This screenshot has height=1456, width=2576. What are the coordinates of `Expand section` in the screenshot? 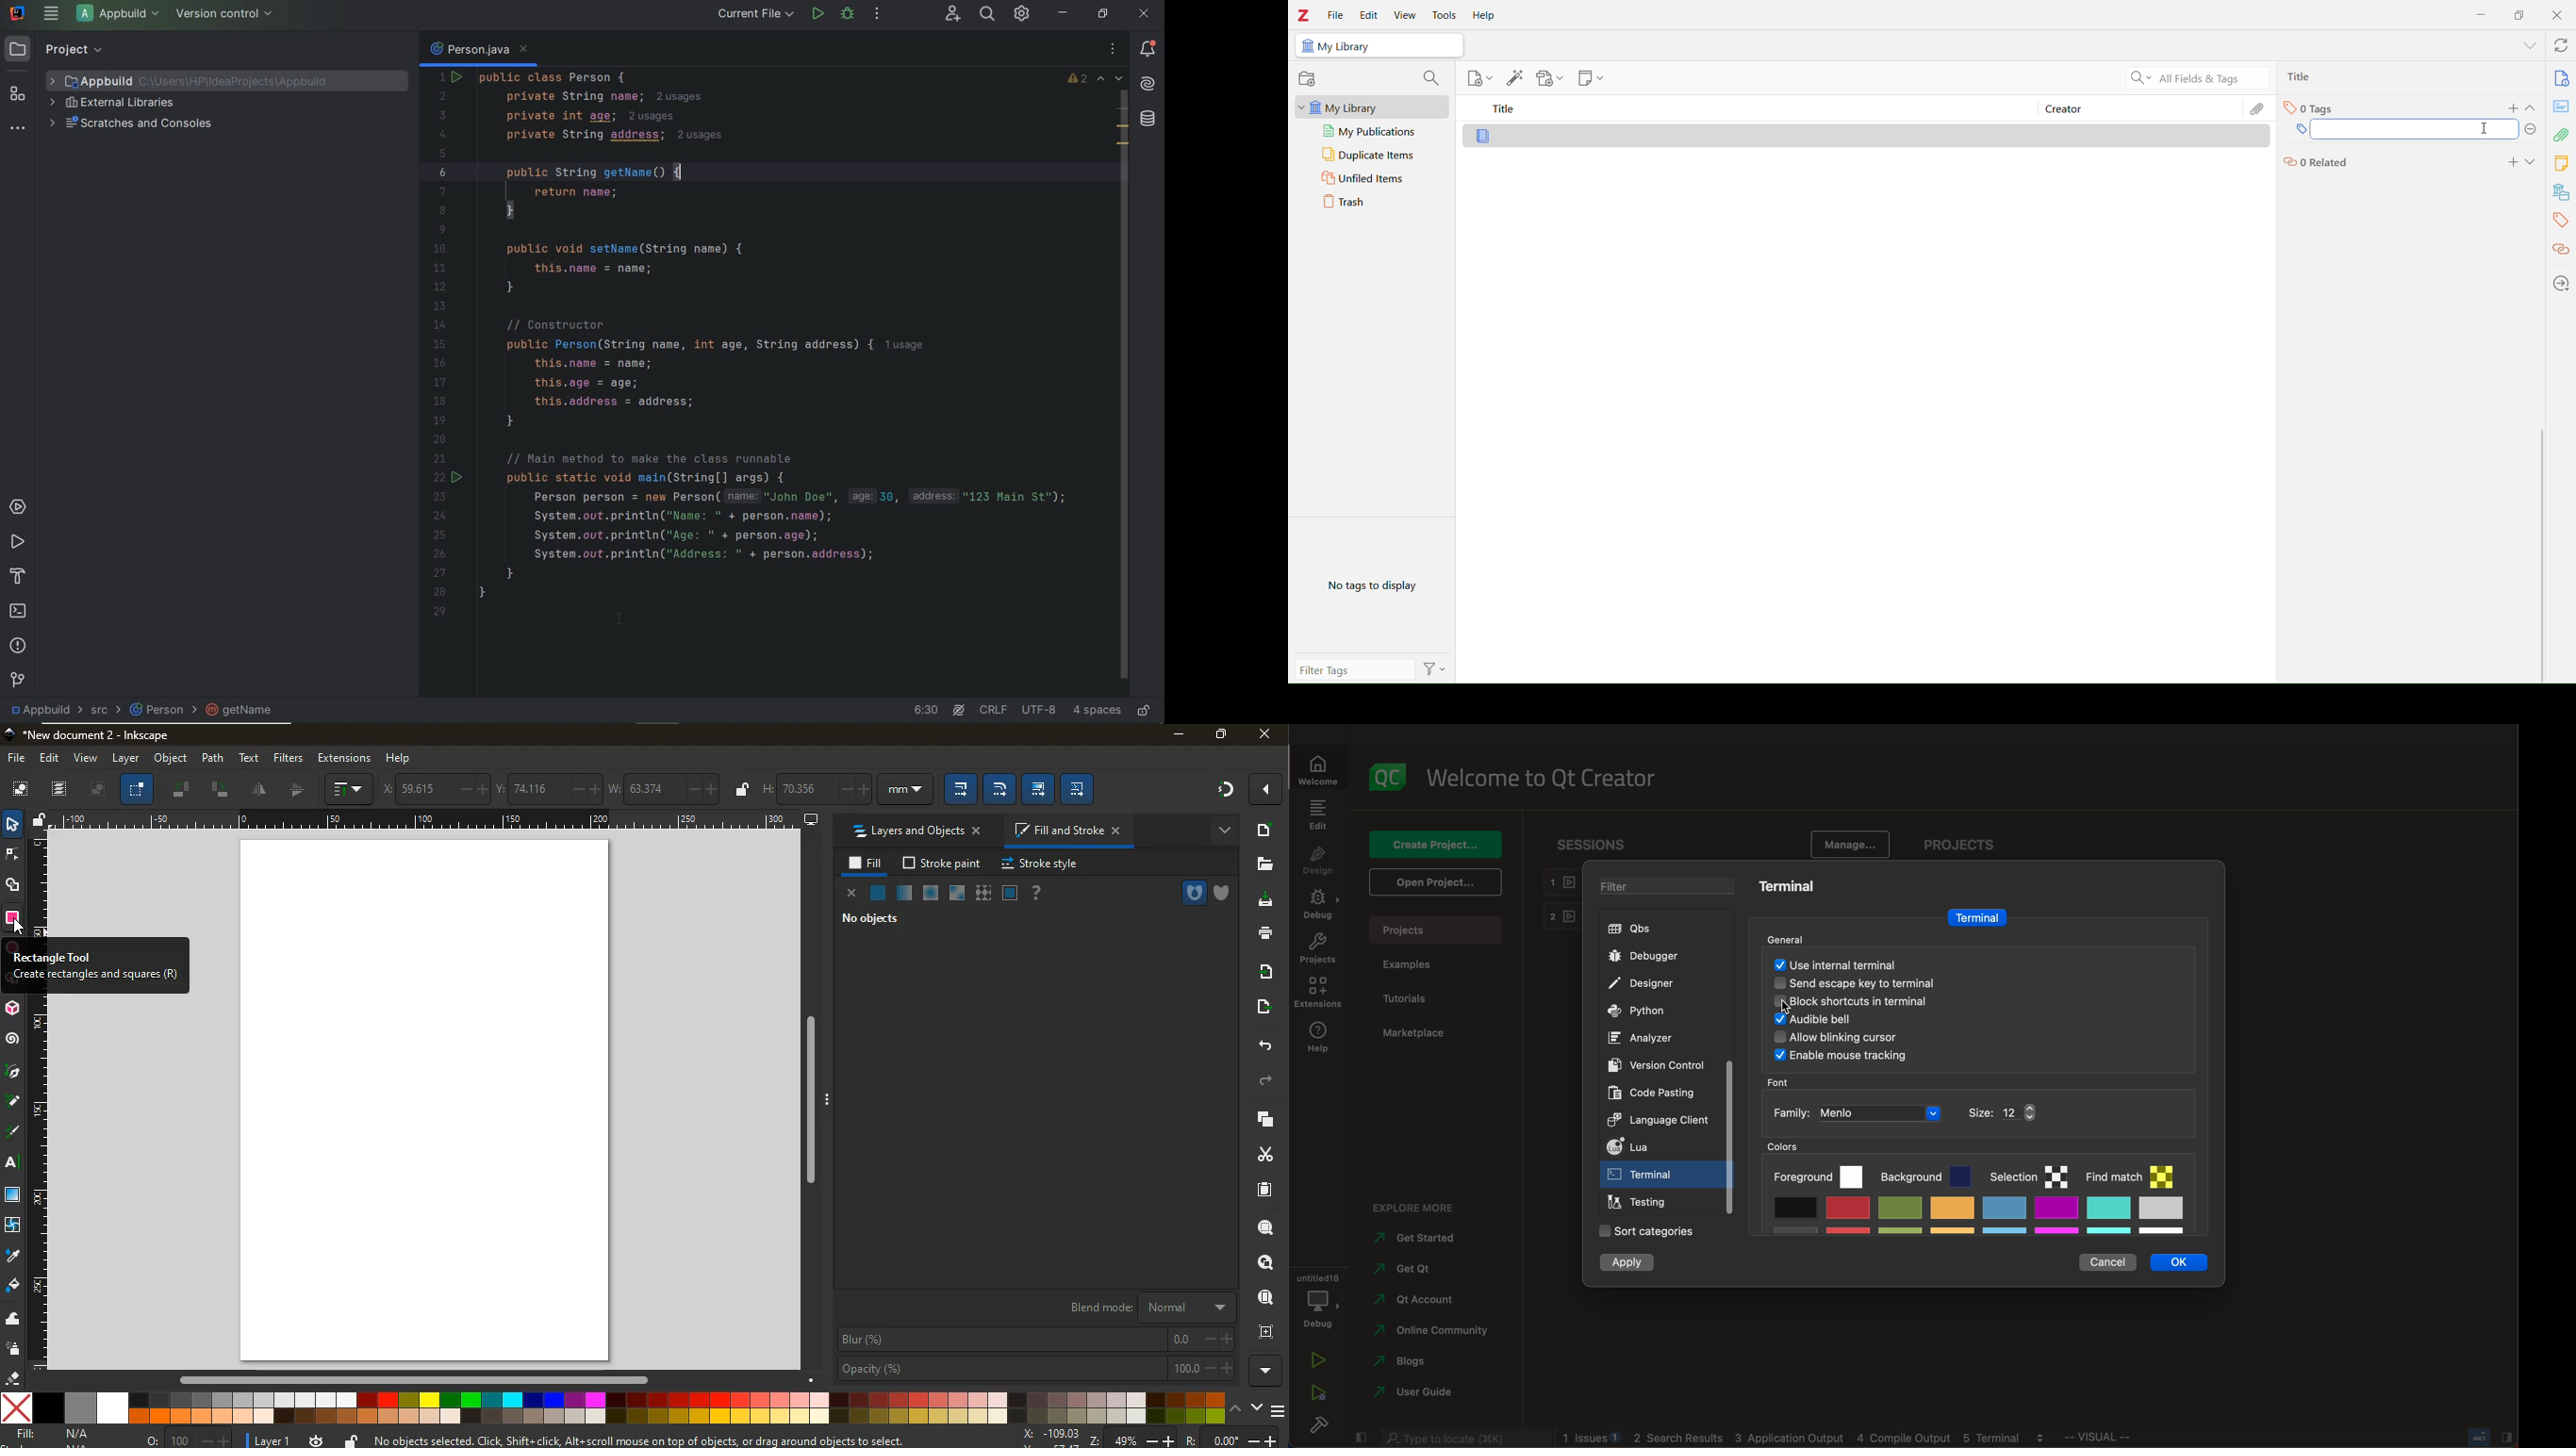 It's located at (2533, 113).